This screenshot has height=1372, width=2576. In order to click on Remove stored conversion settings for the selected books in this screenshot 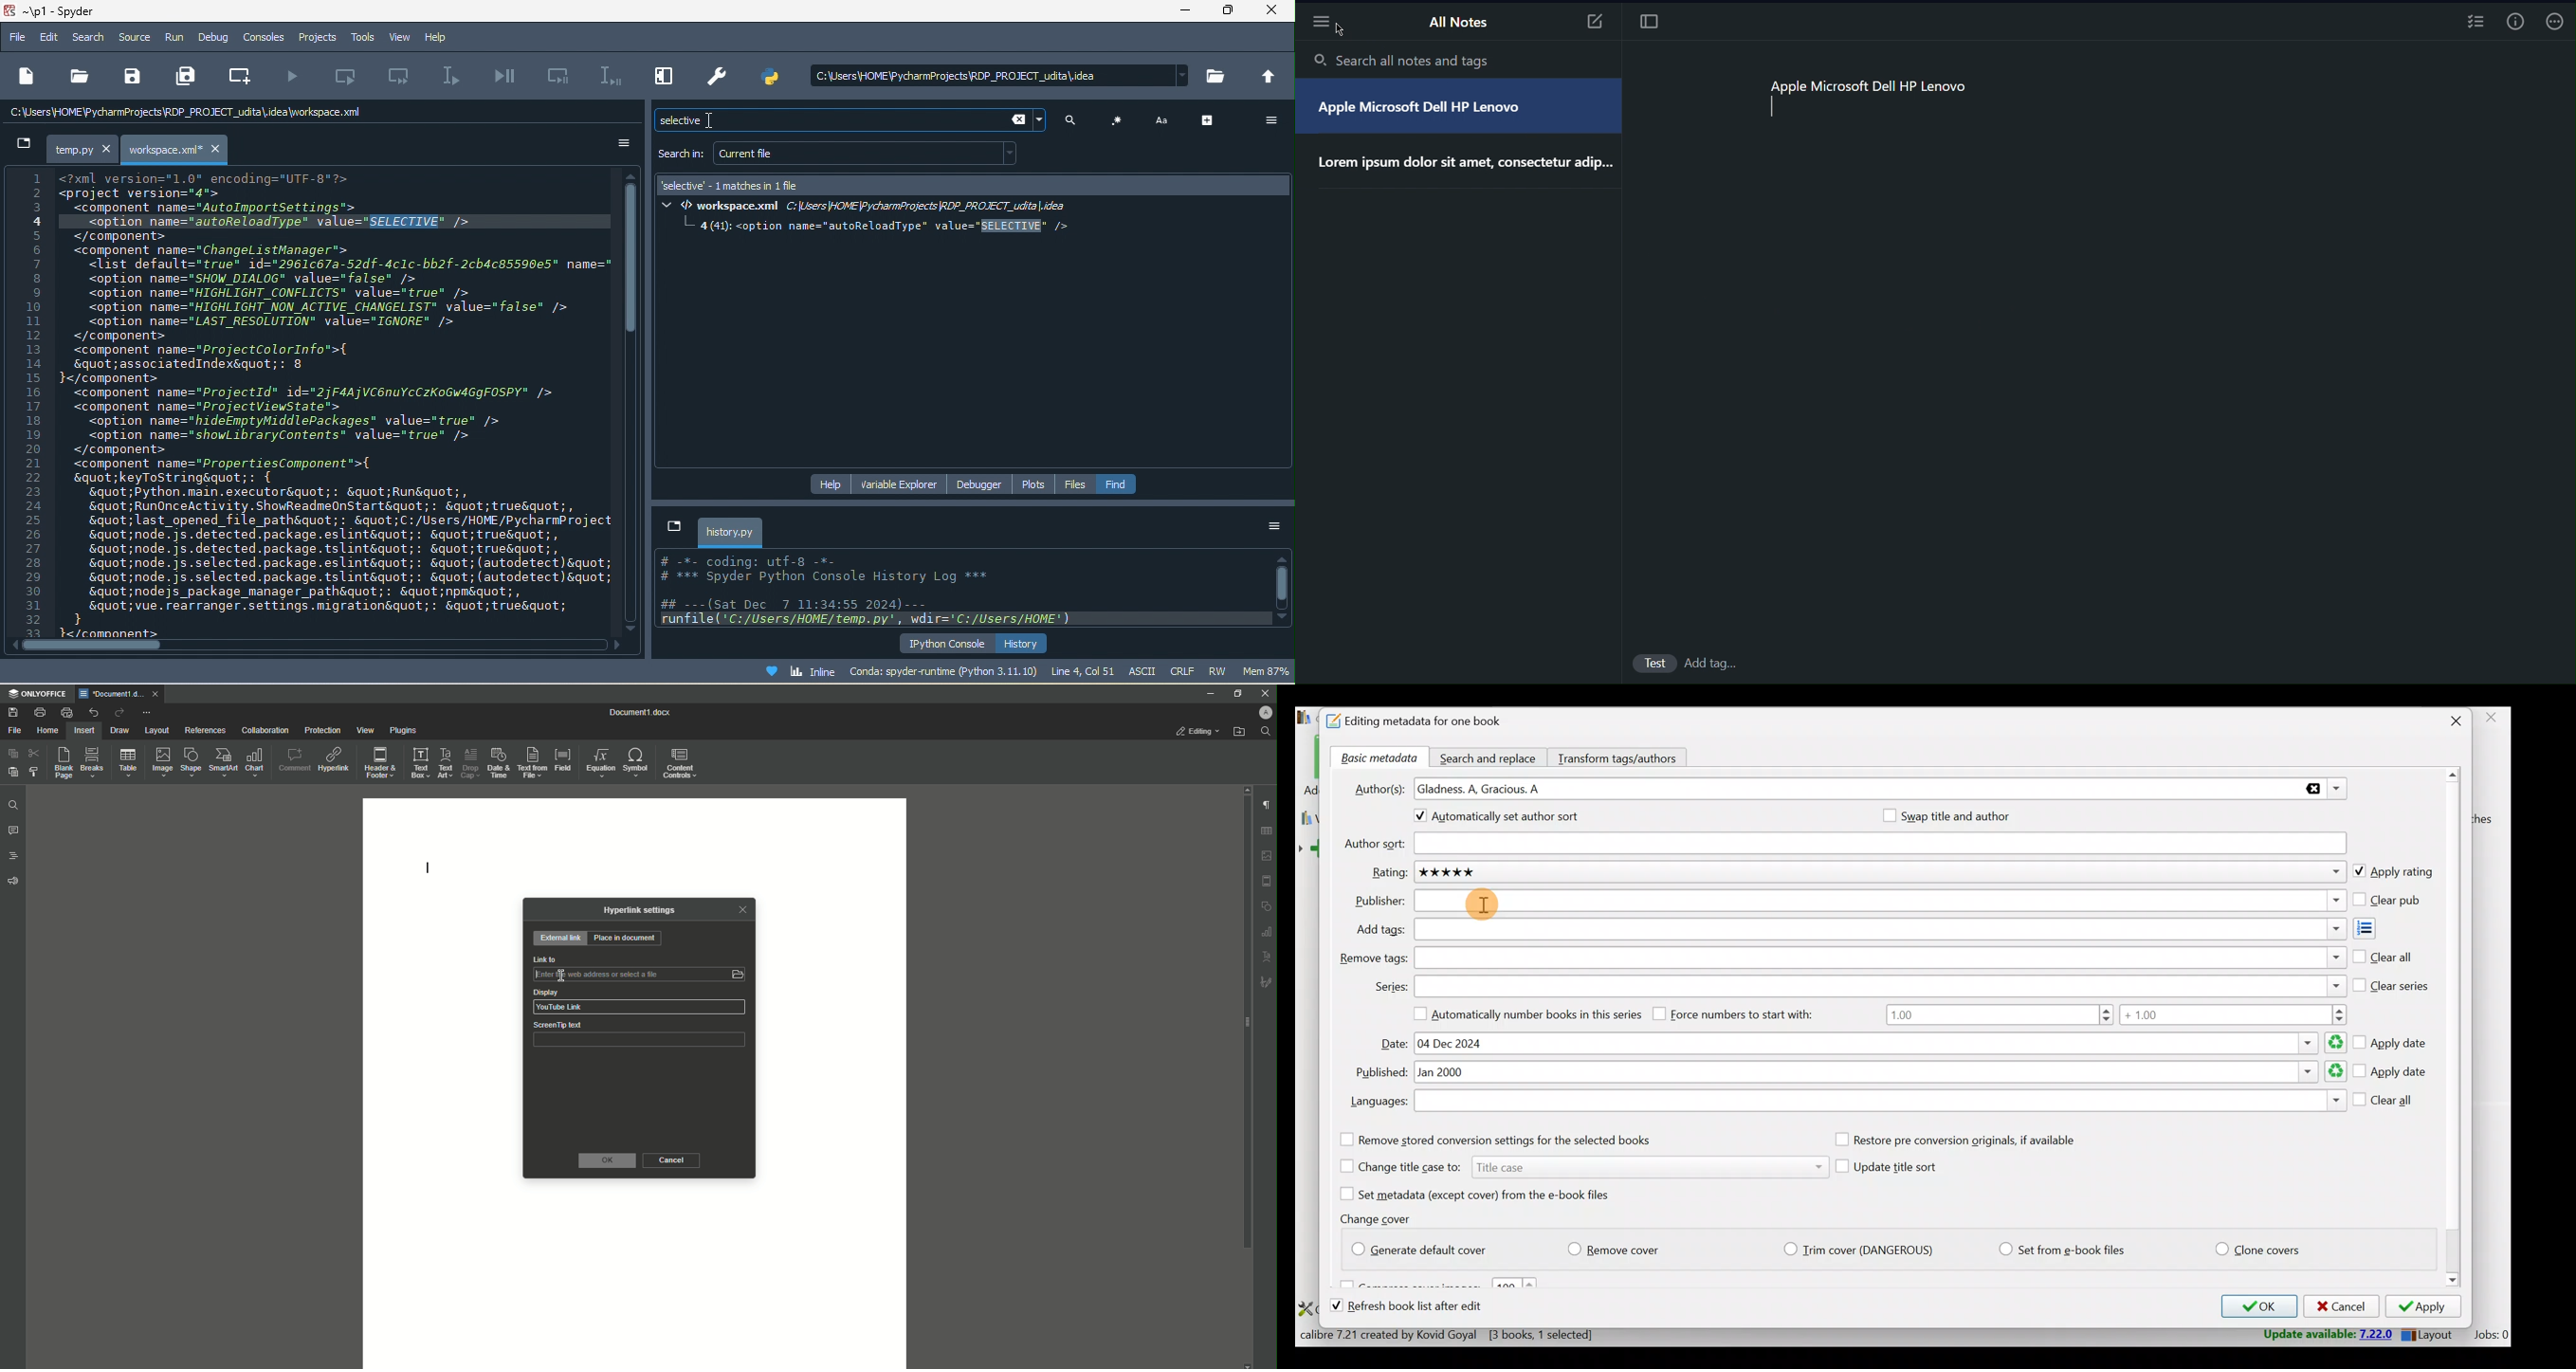, I will do `click(1513, 1140)`.